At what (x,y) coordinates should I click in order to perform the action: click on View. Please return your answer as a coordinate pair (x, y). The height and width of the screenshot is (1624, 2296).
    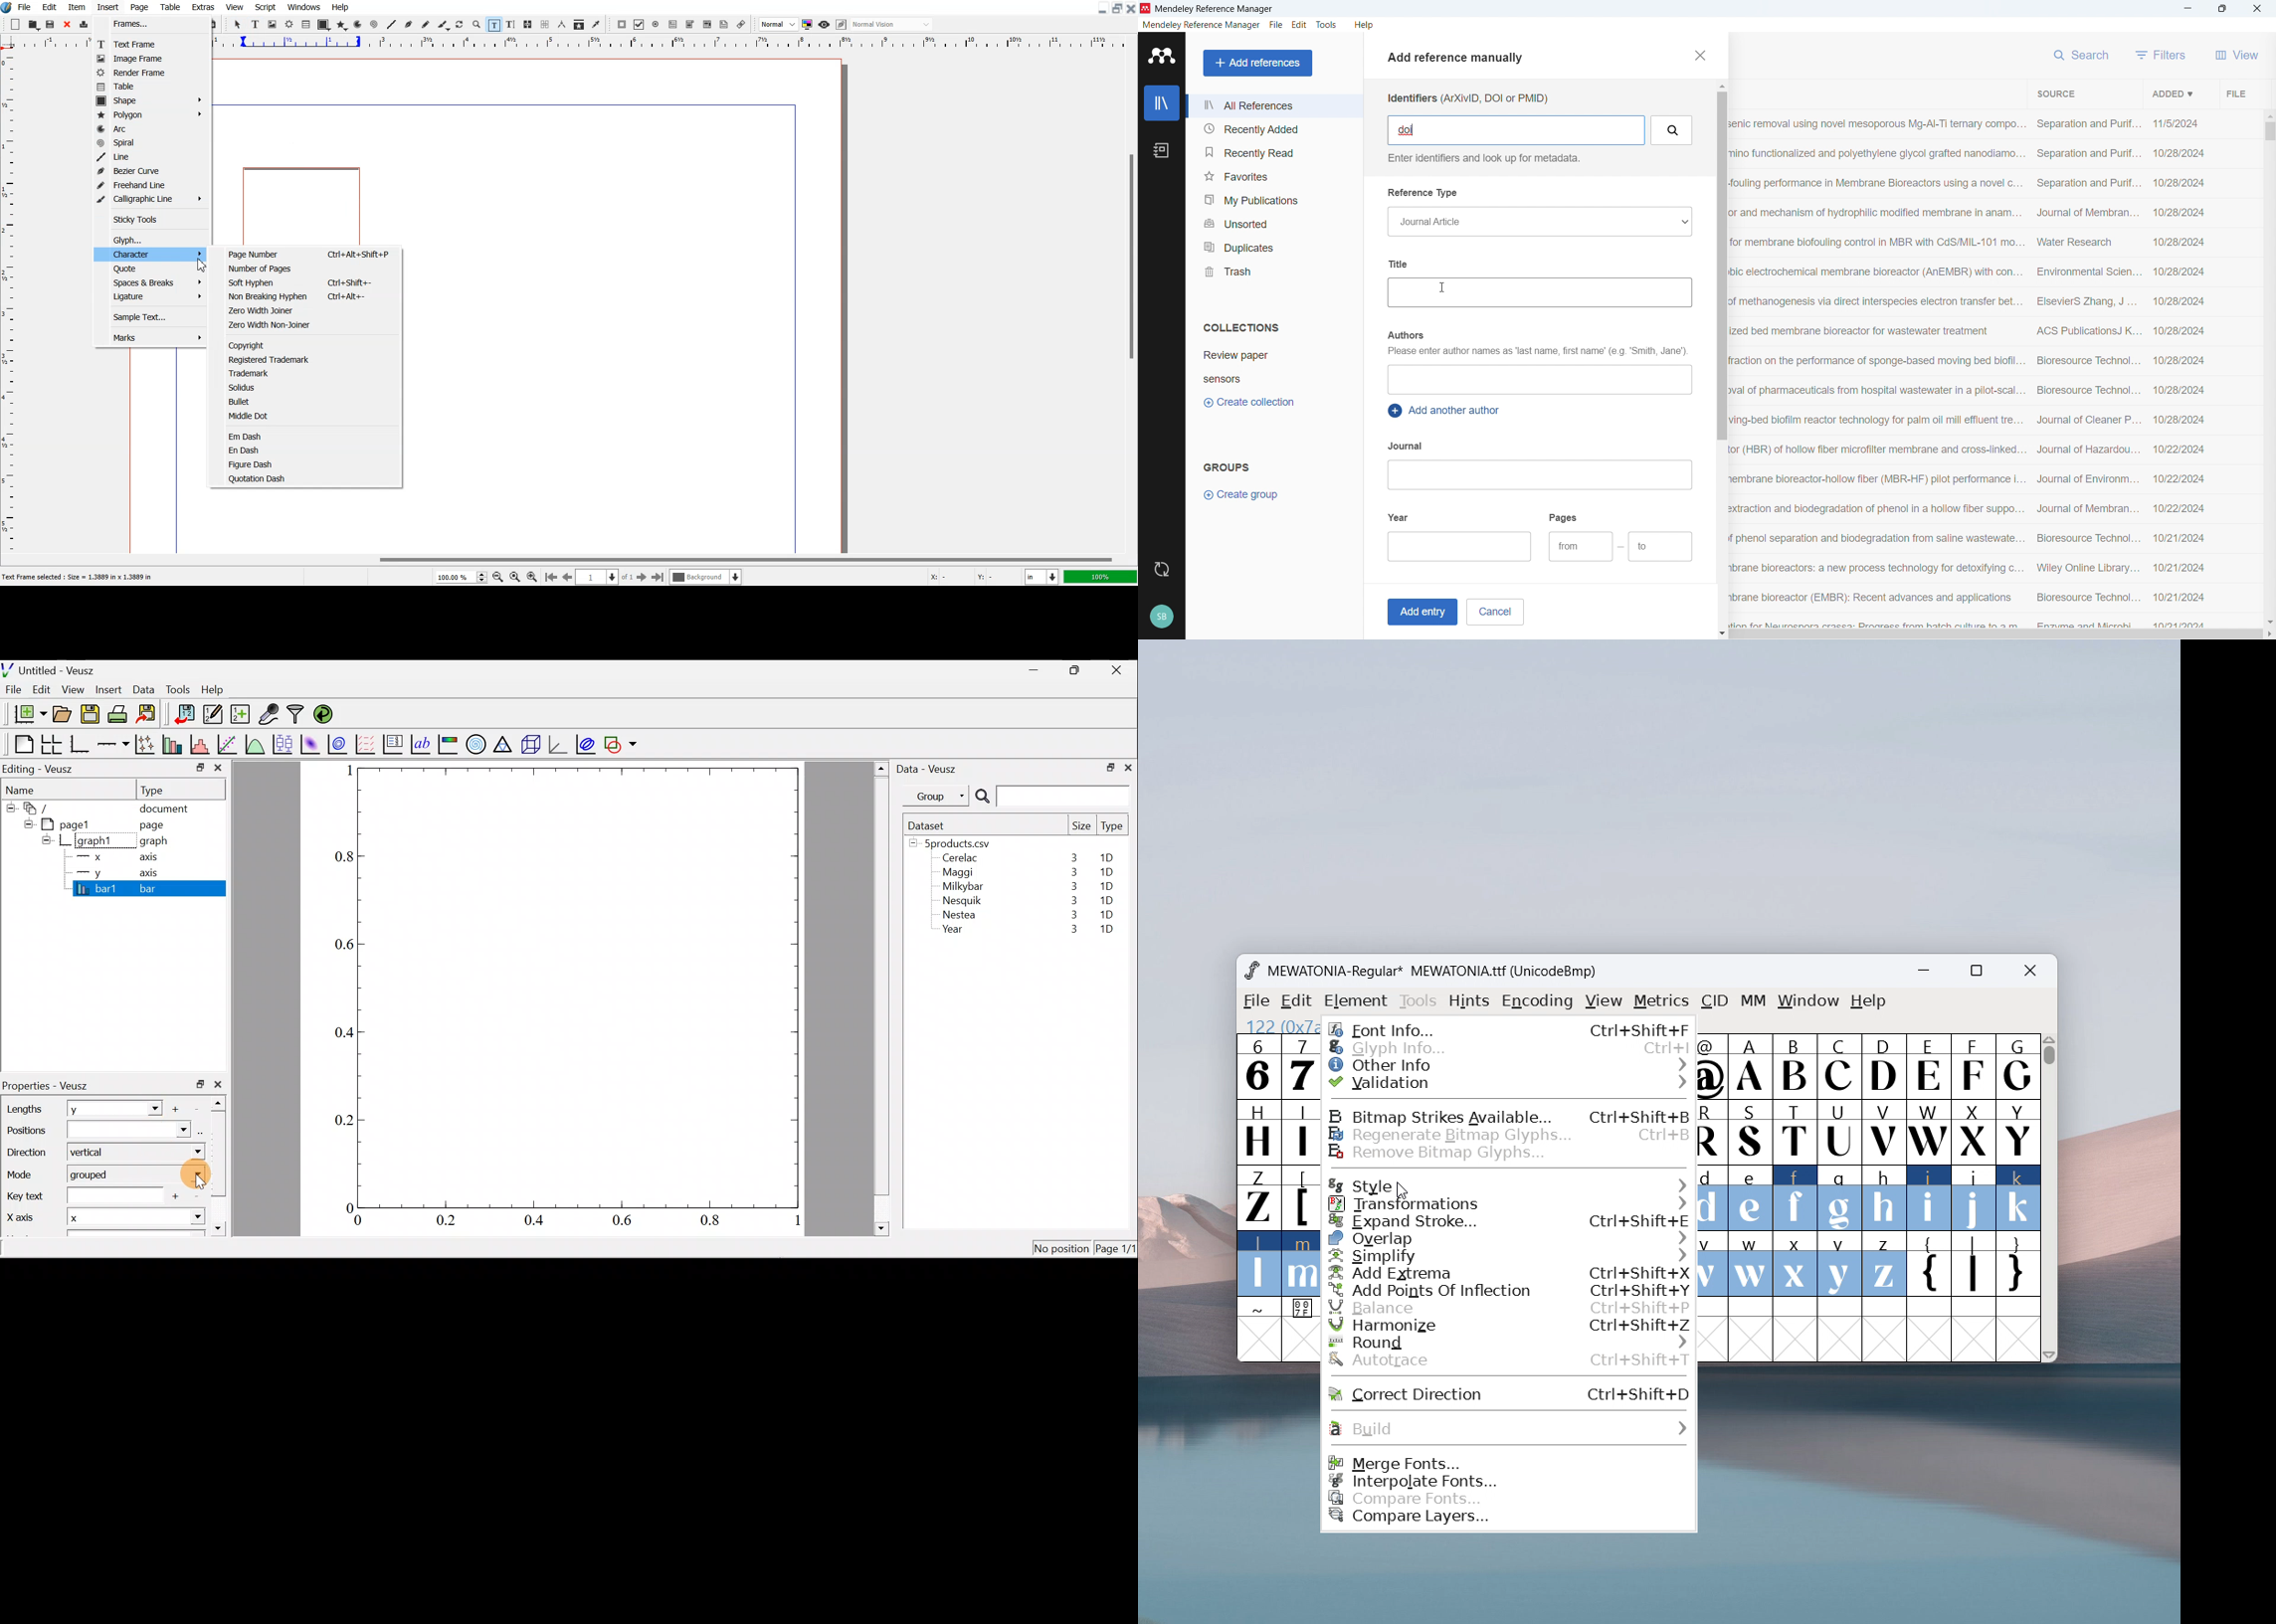
    Looking at the image, I should click on (235, 7).